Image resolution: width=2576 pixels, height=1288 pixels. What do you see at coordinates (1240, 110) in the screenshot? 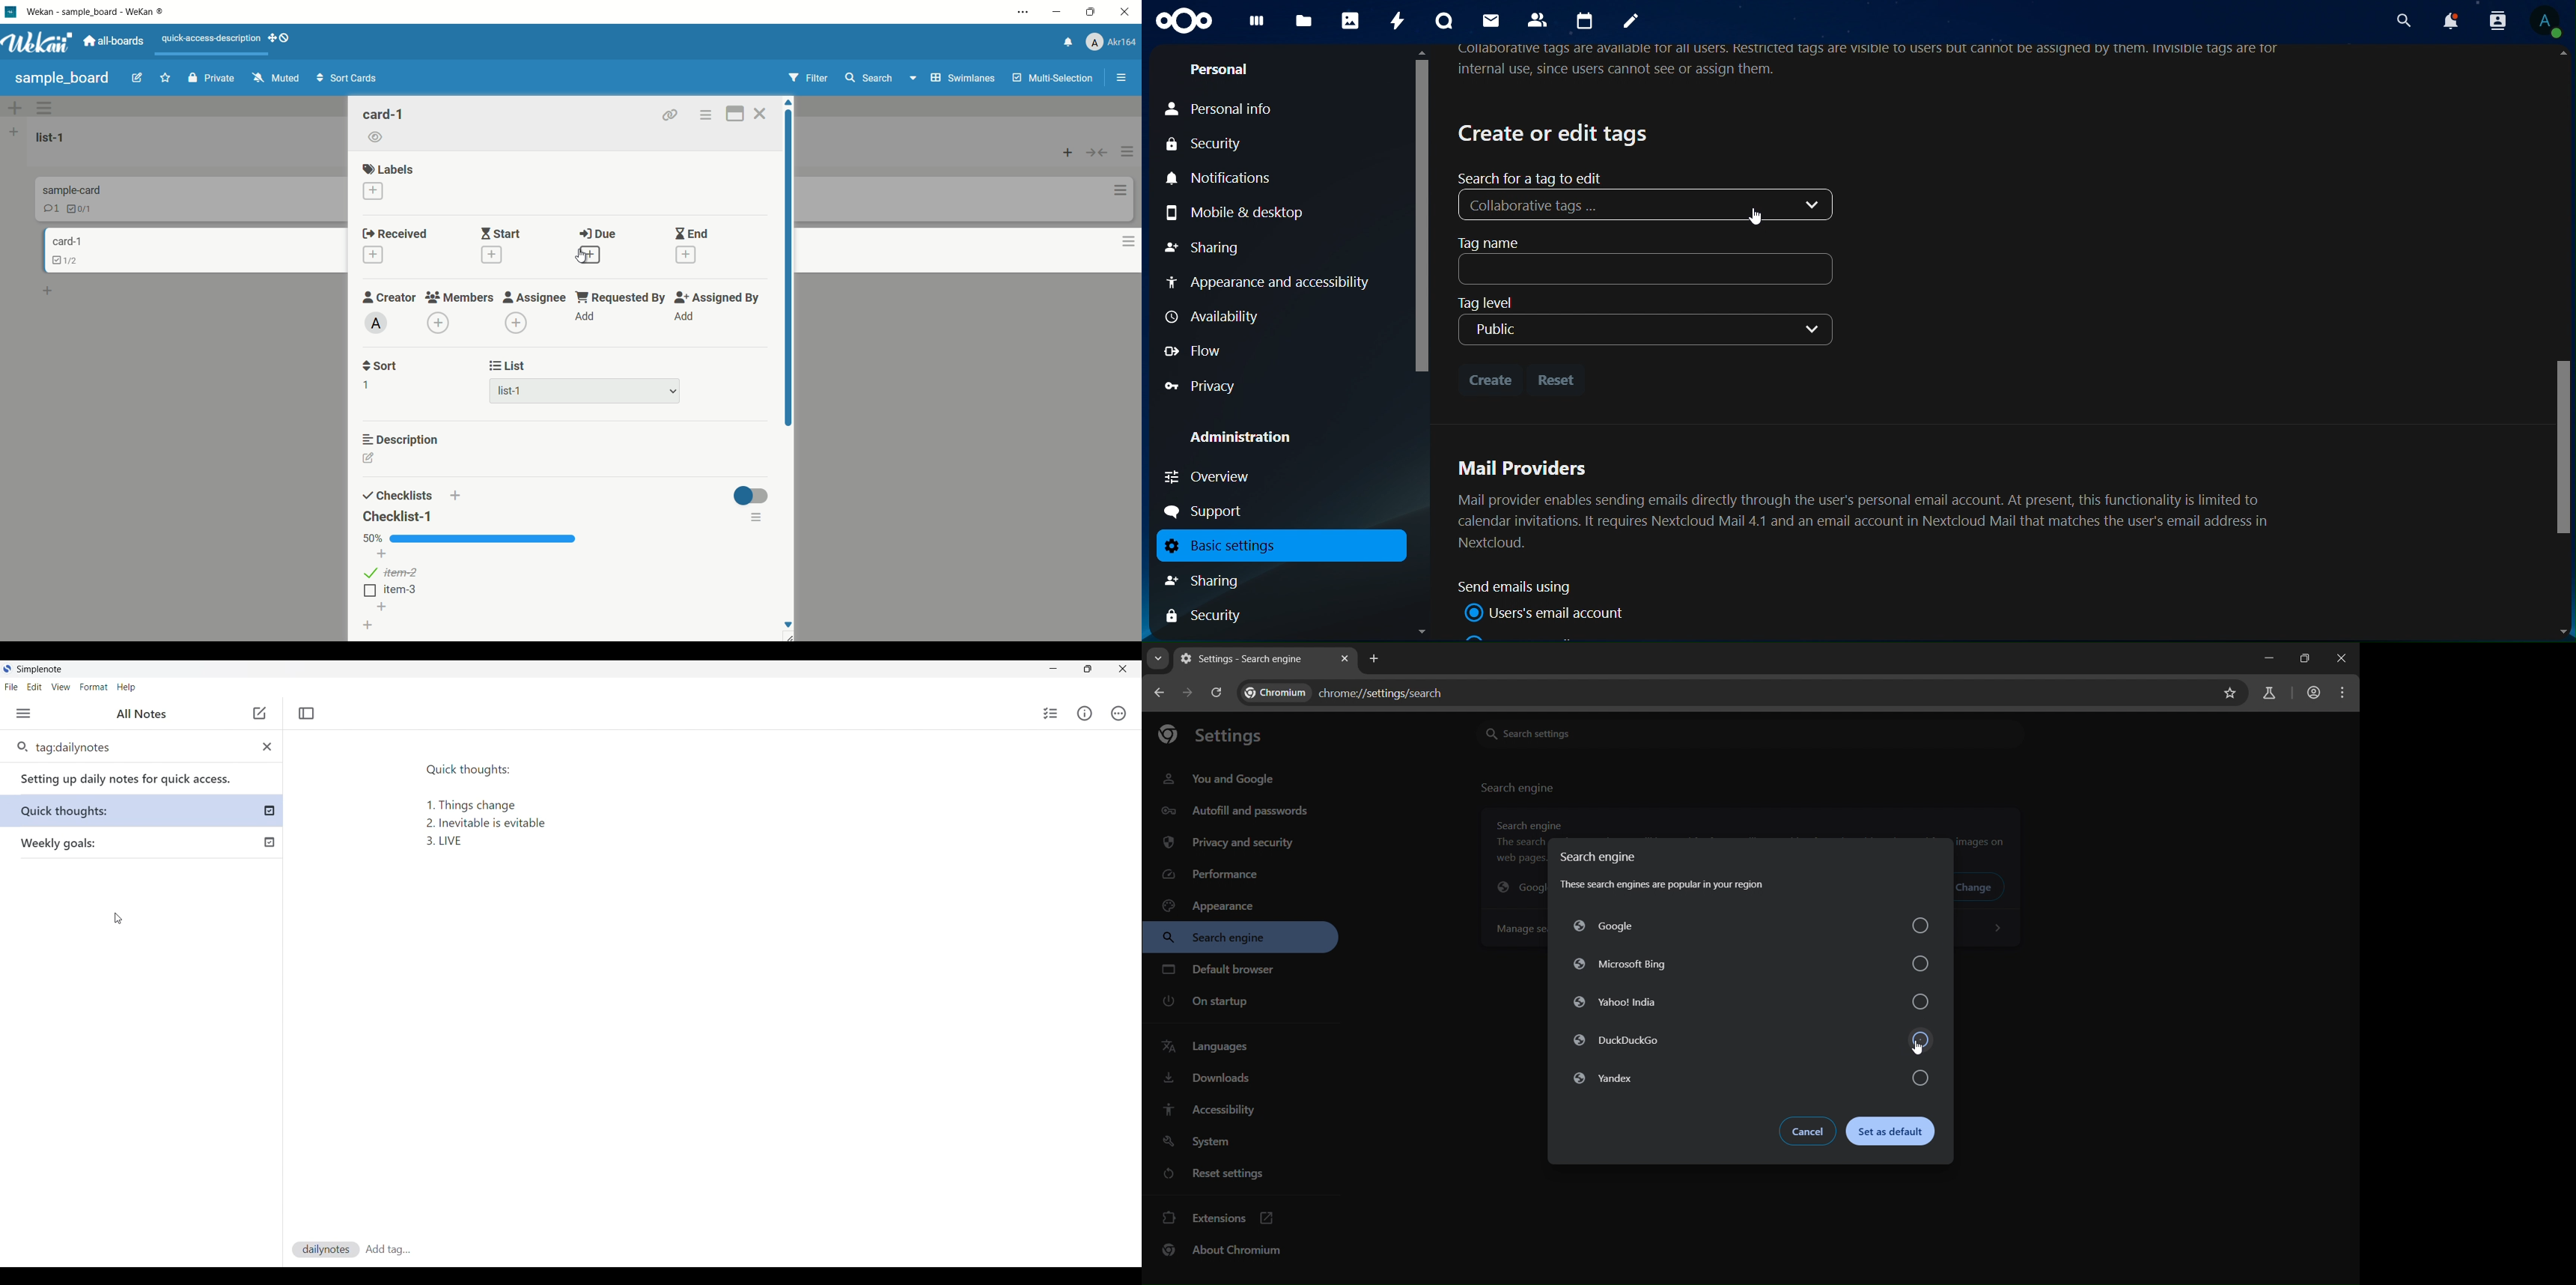
I see `personal info` at bounding box center [1240, 110].